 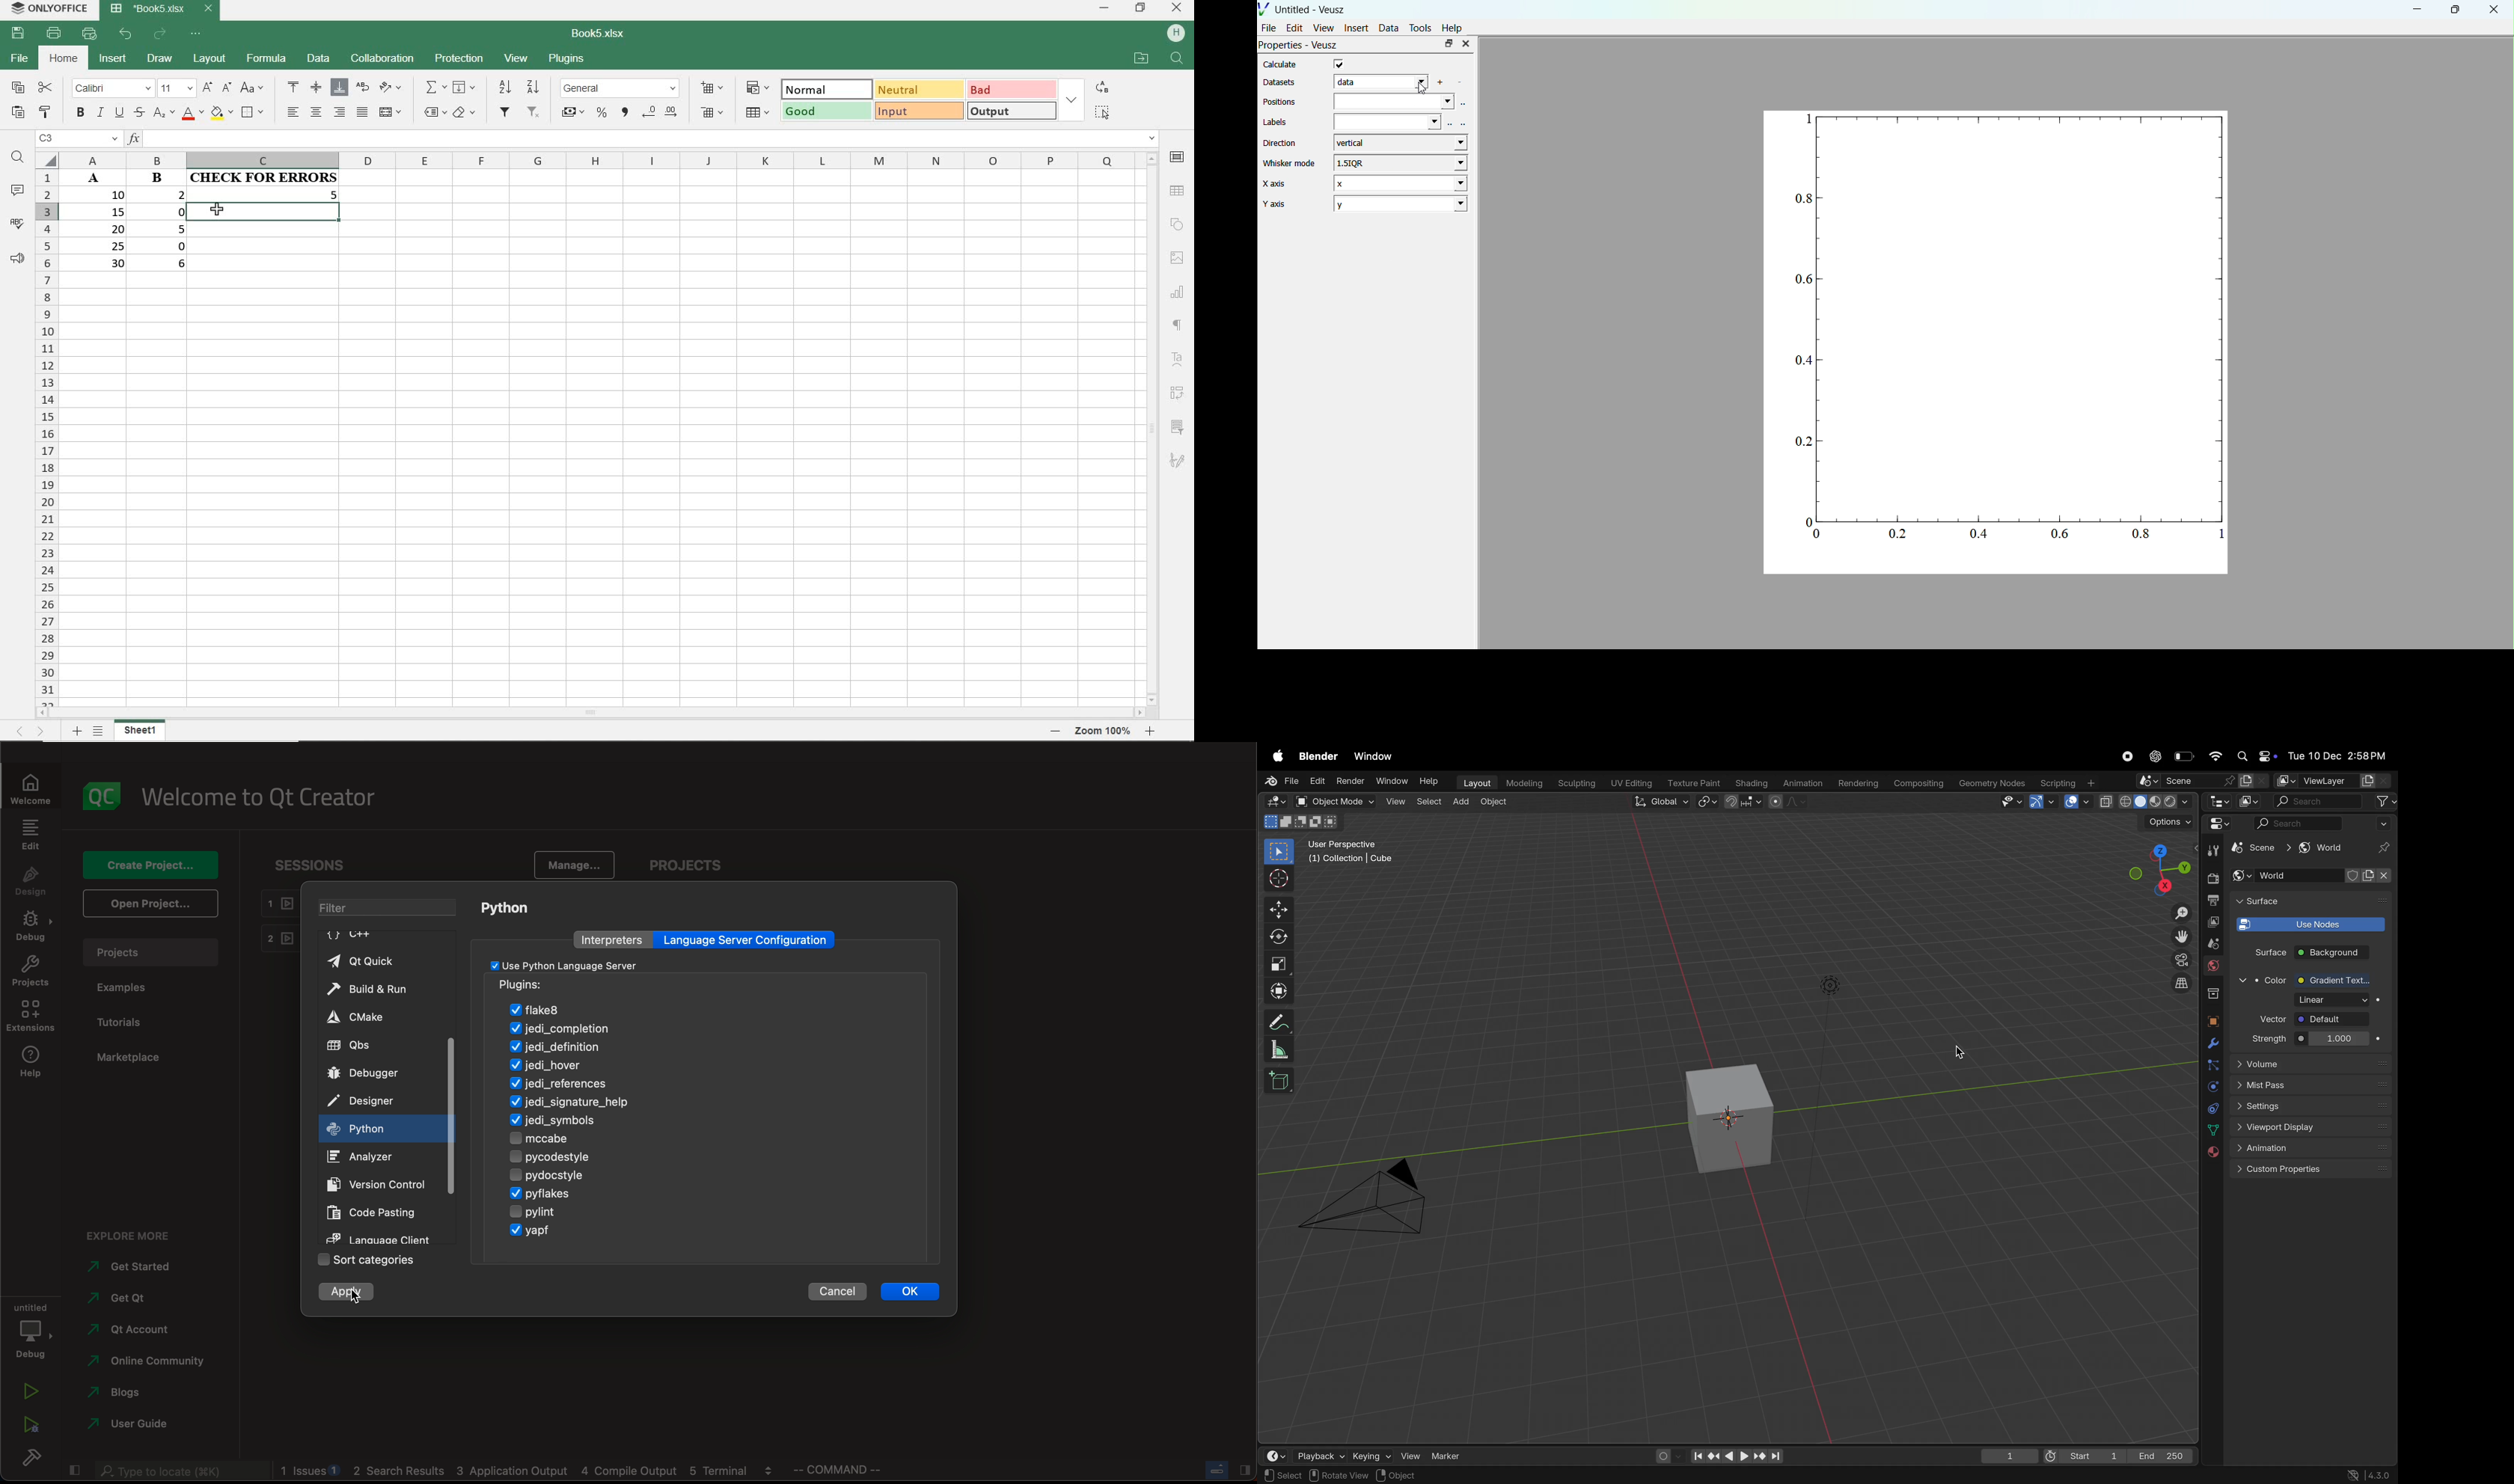 I want to click on help, so click(x=29, y=1061).